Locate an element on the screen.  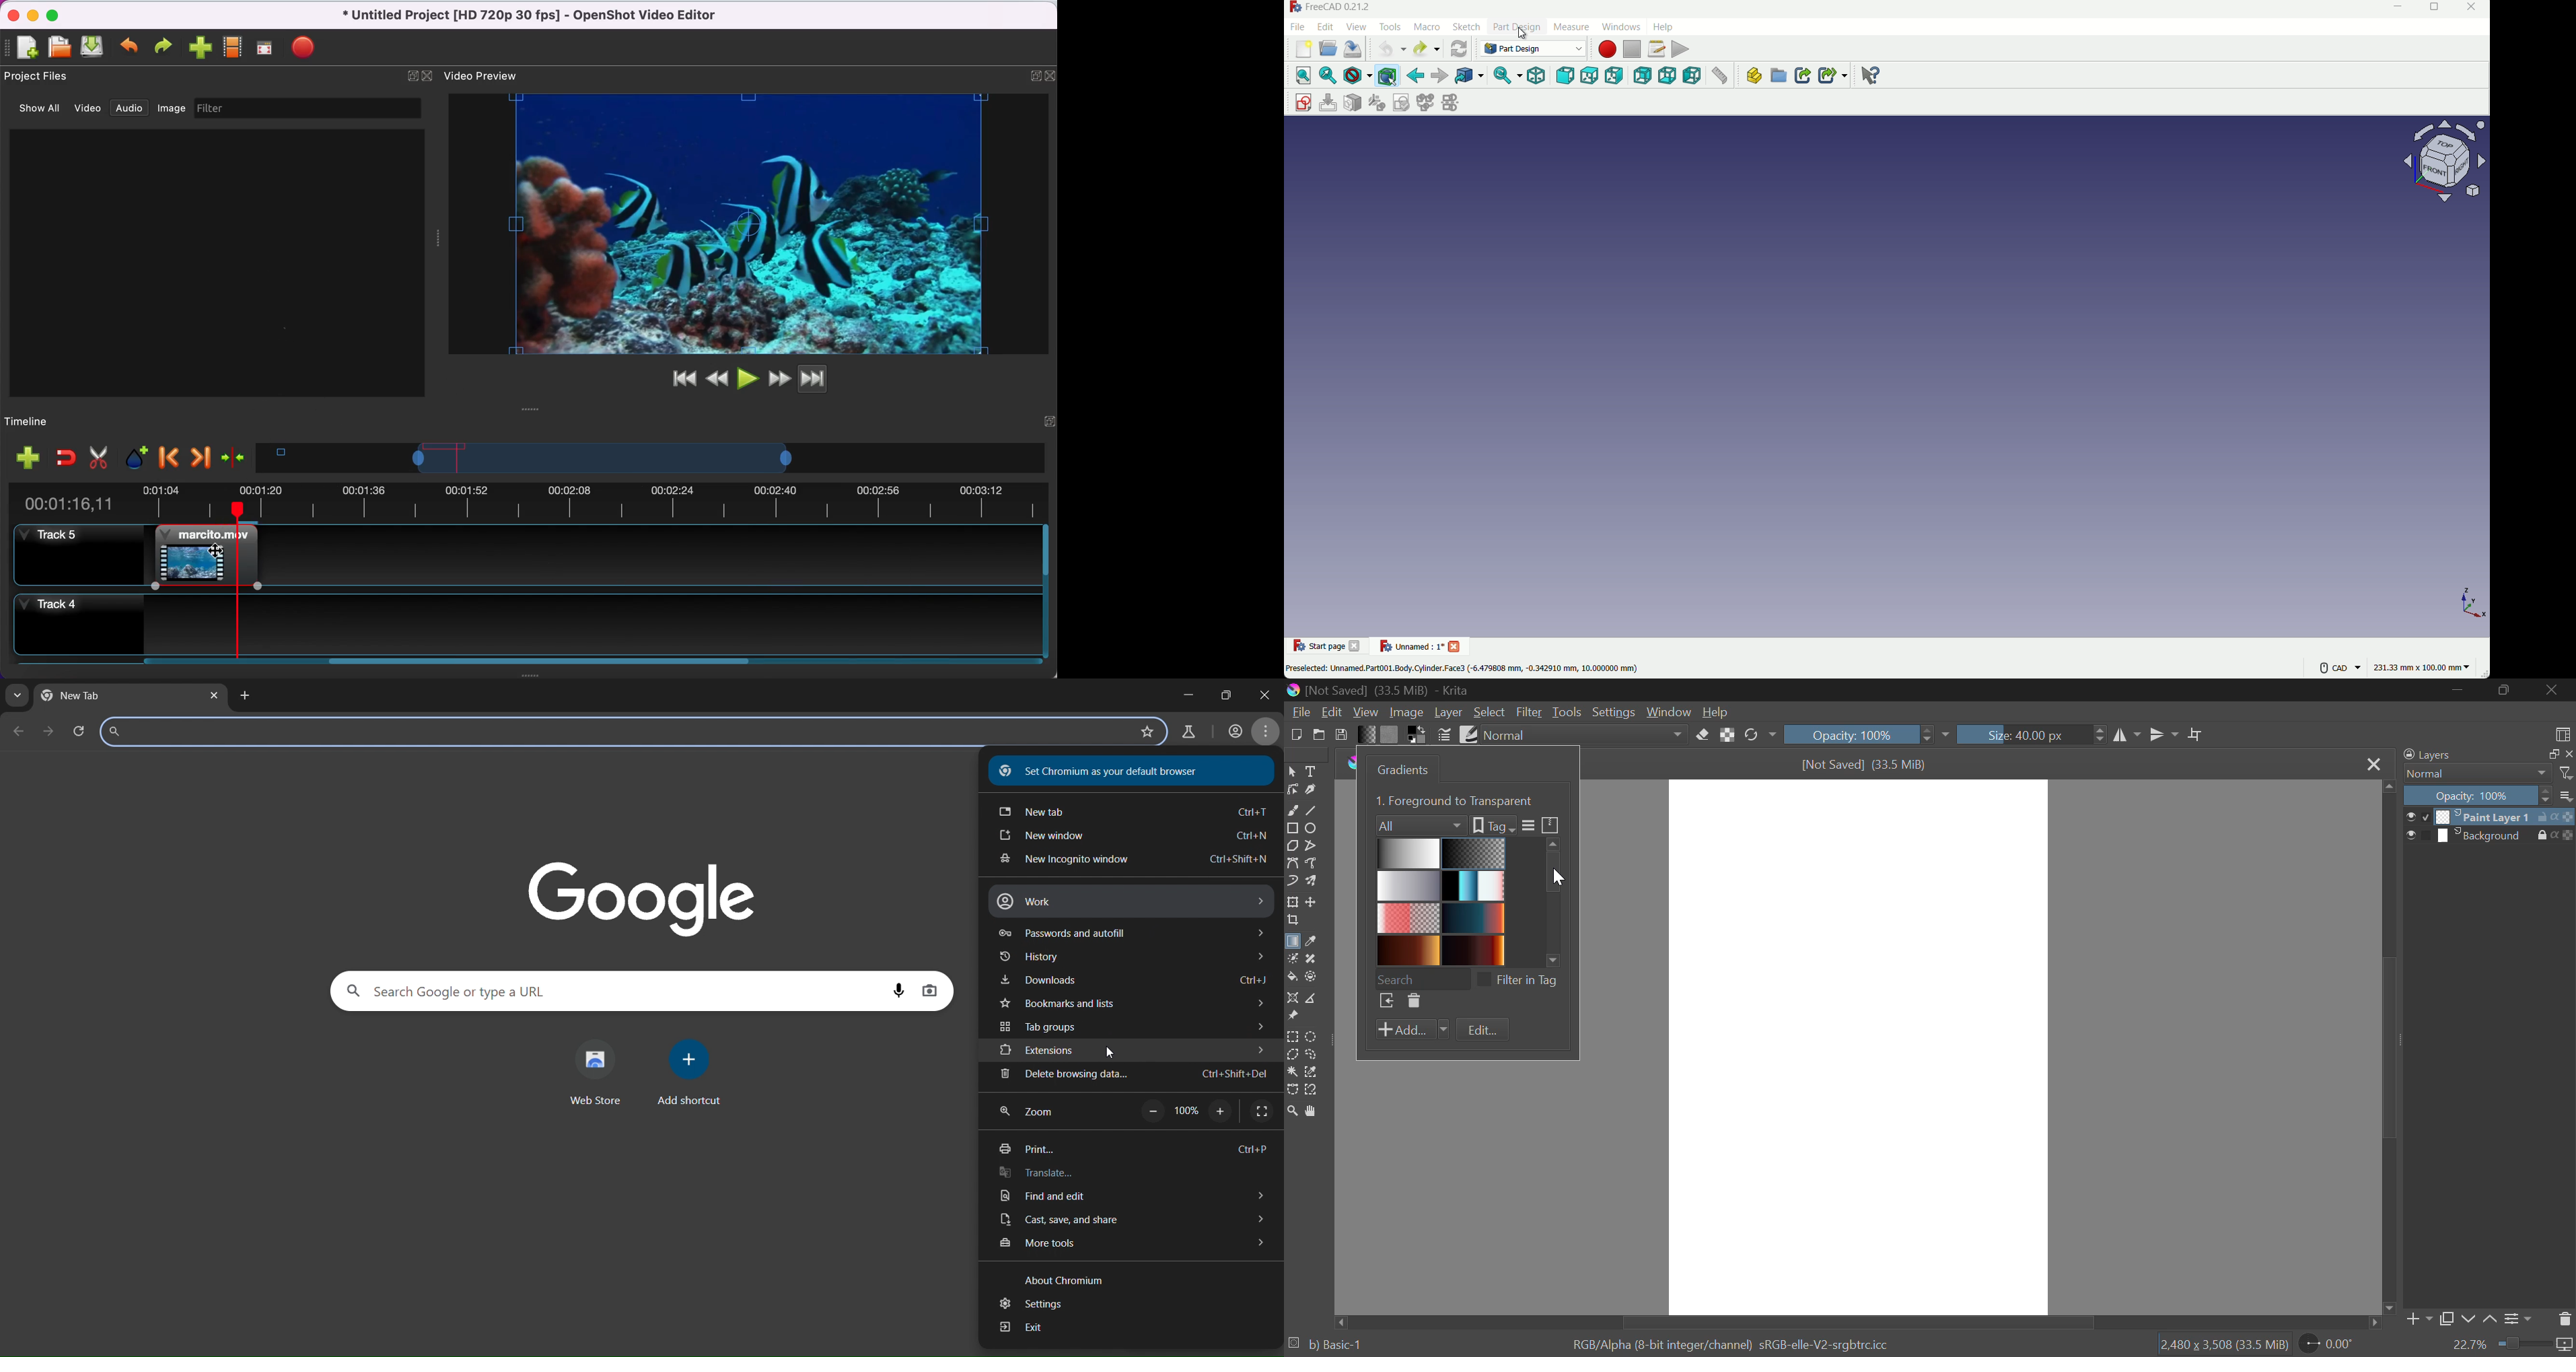
Close is located at coordinates (2556, 690).